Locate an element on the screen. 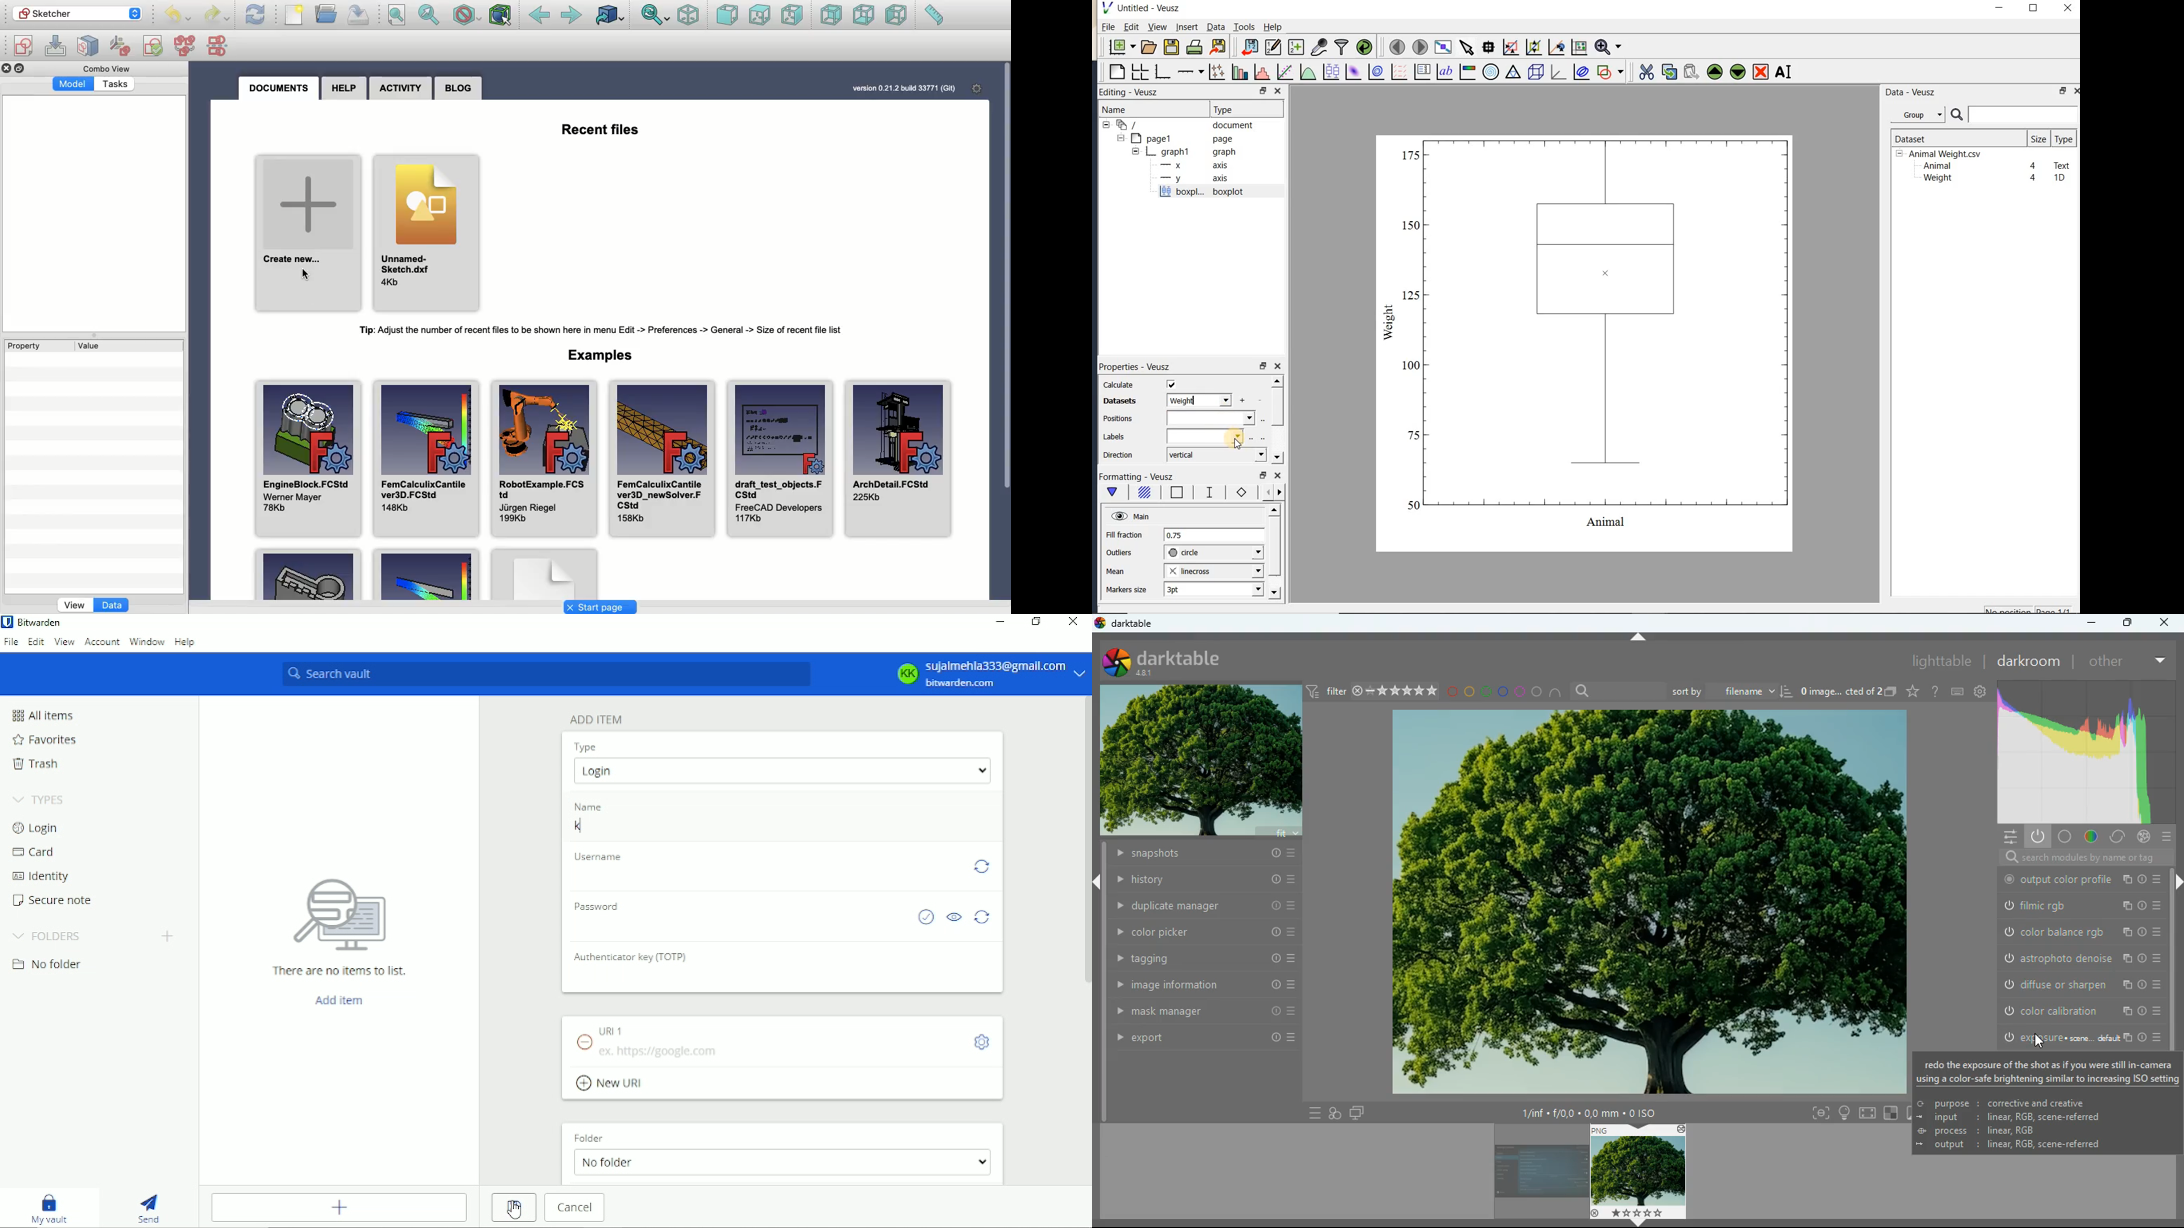  copy is located at coordinates (1892, 692).